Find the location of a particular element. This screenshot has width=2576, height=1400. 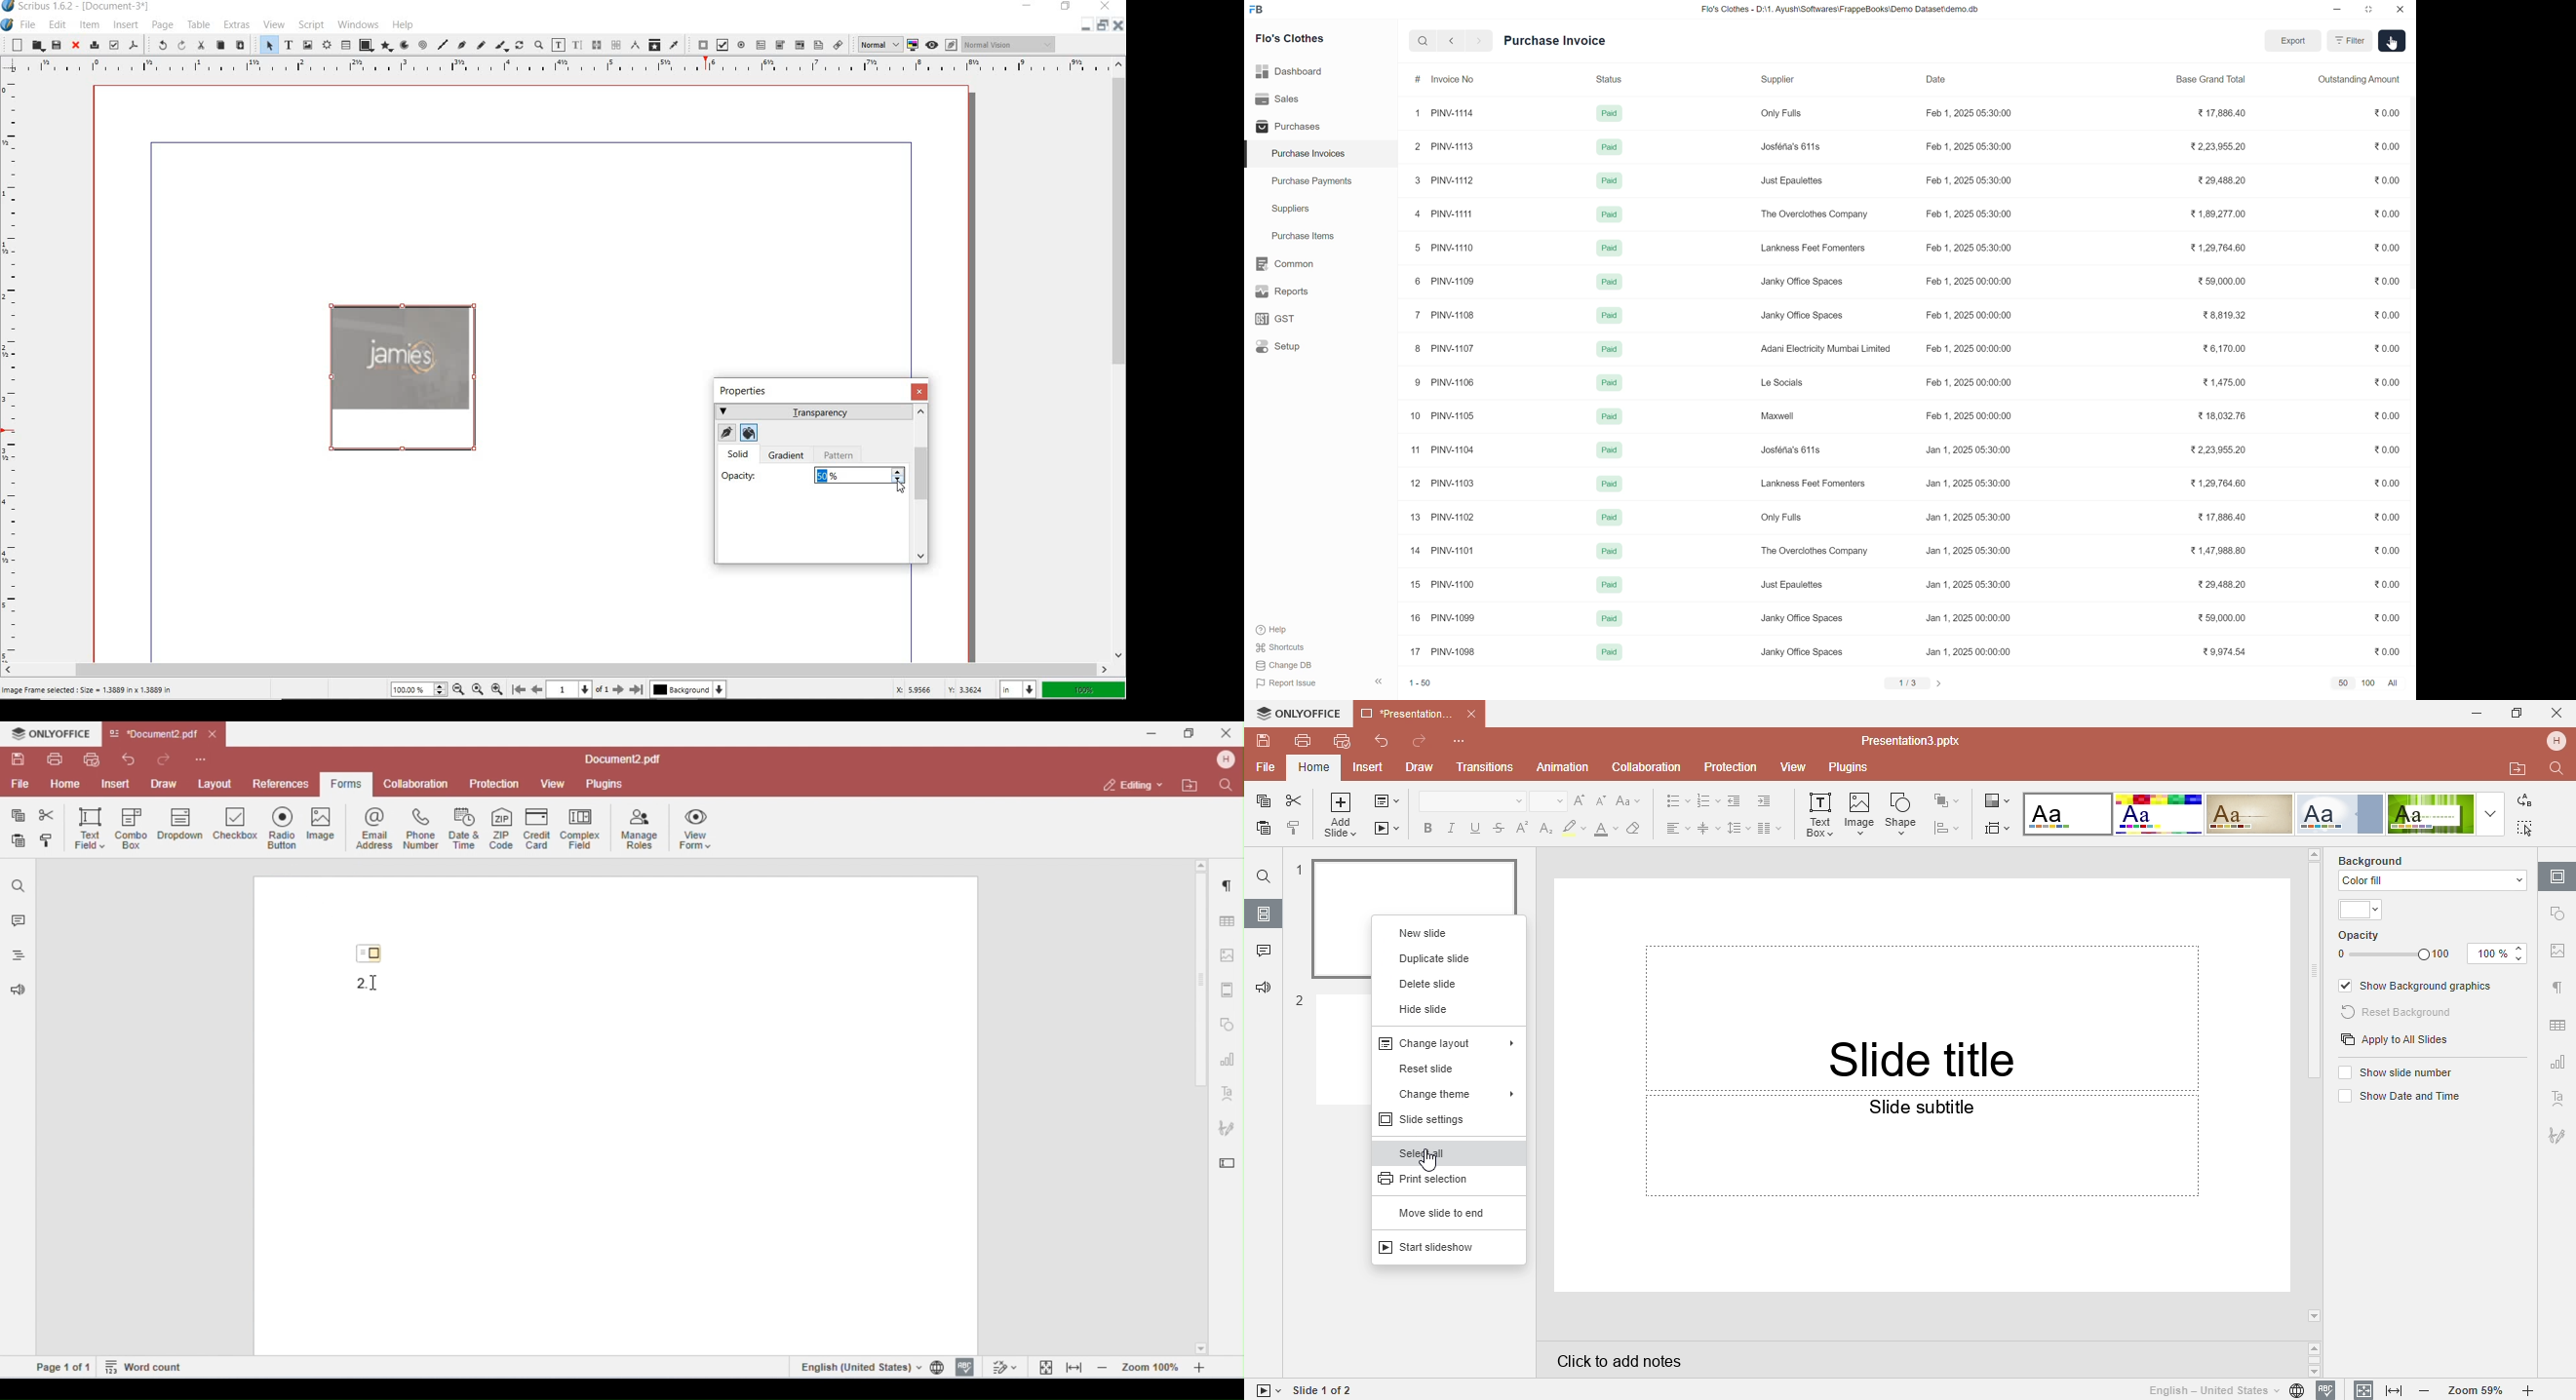

0.00 is located at coordinates (2387, 482).